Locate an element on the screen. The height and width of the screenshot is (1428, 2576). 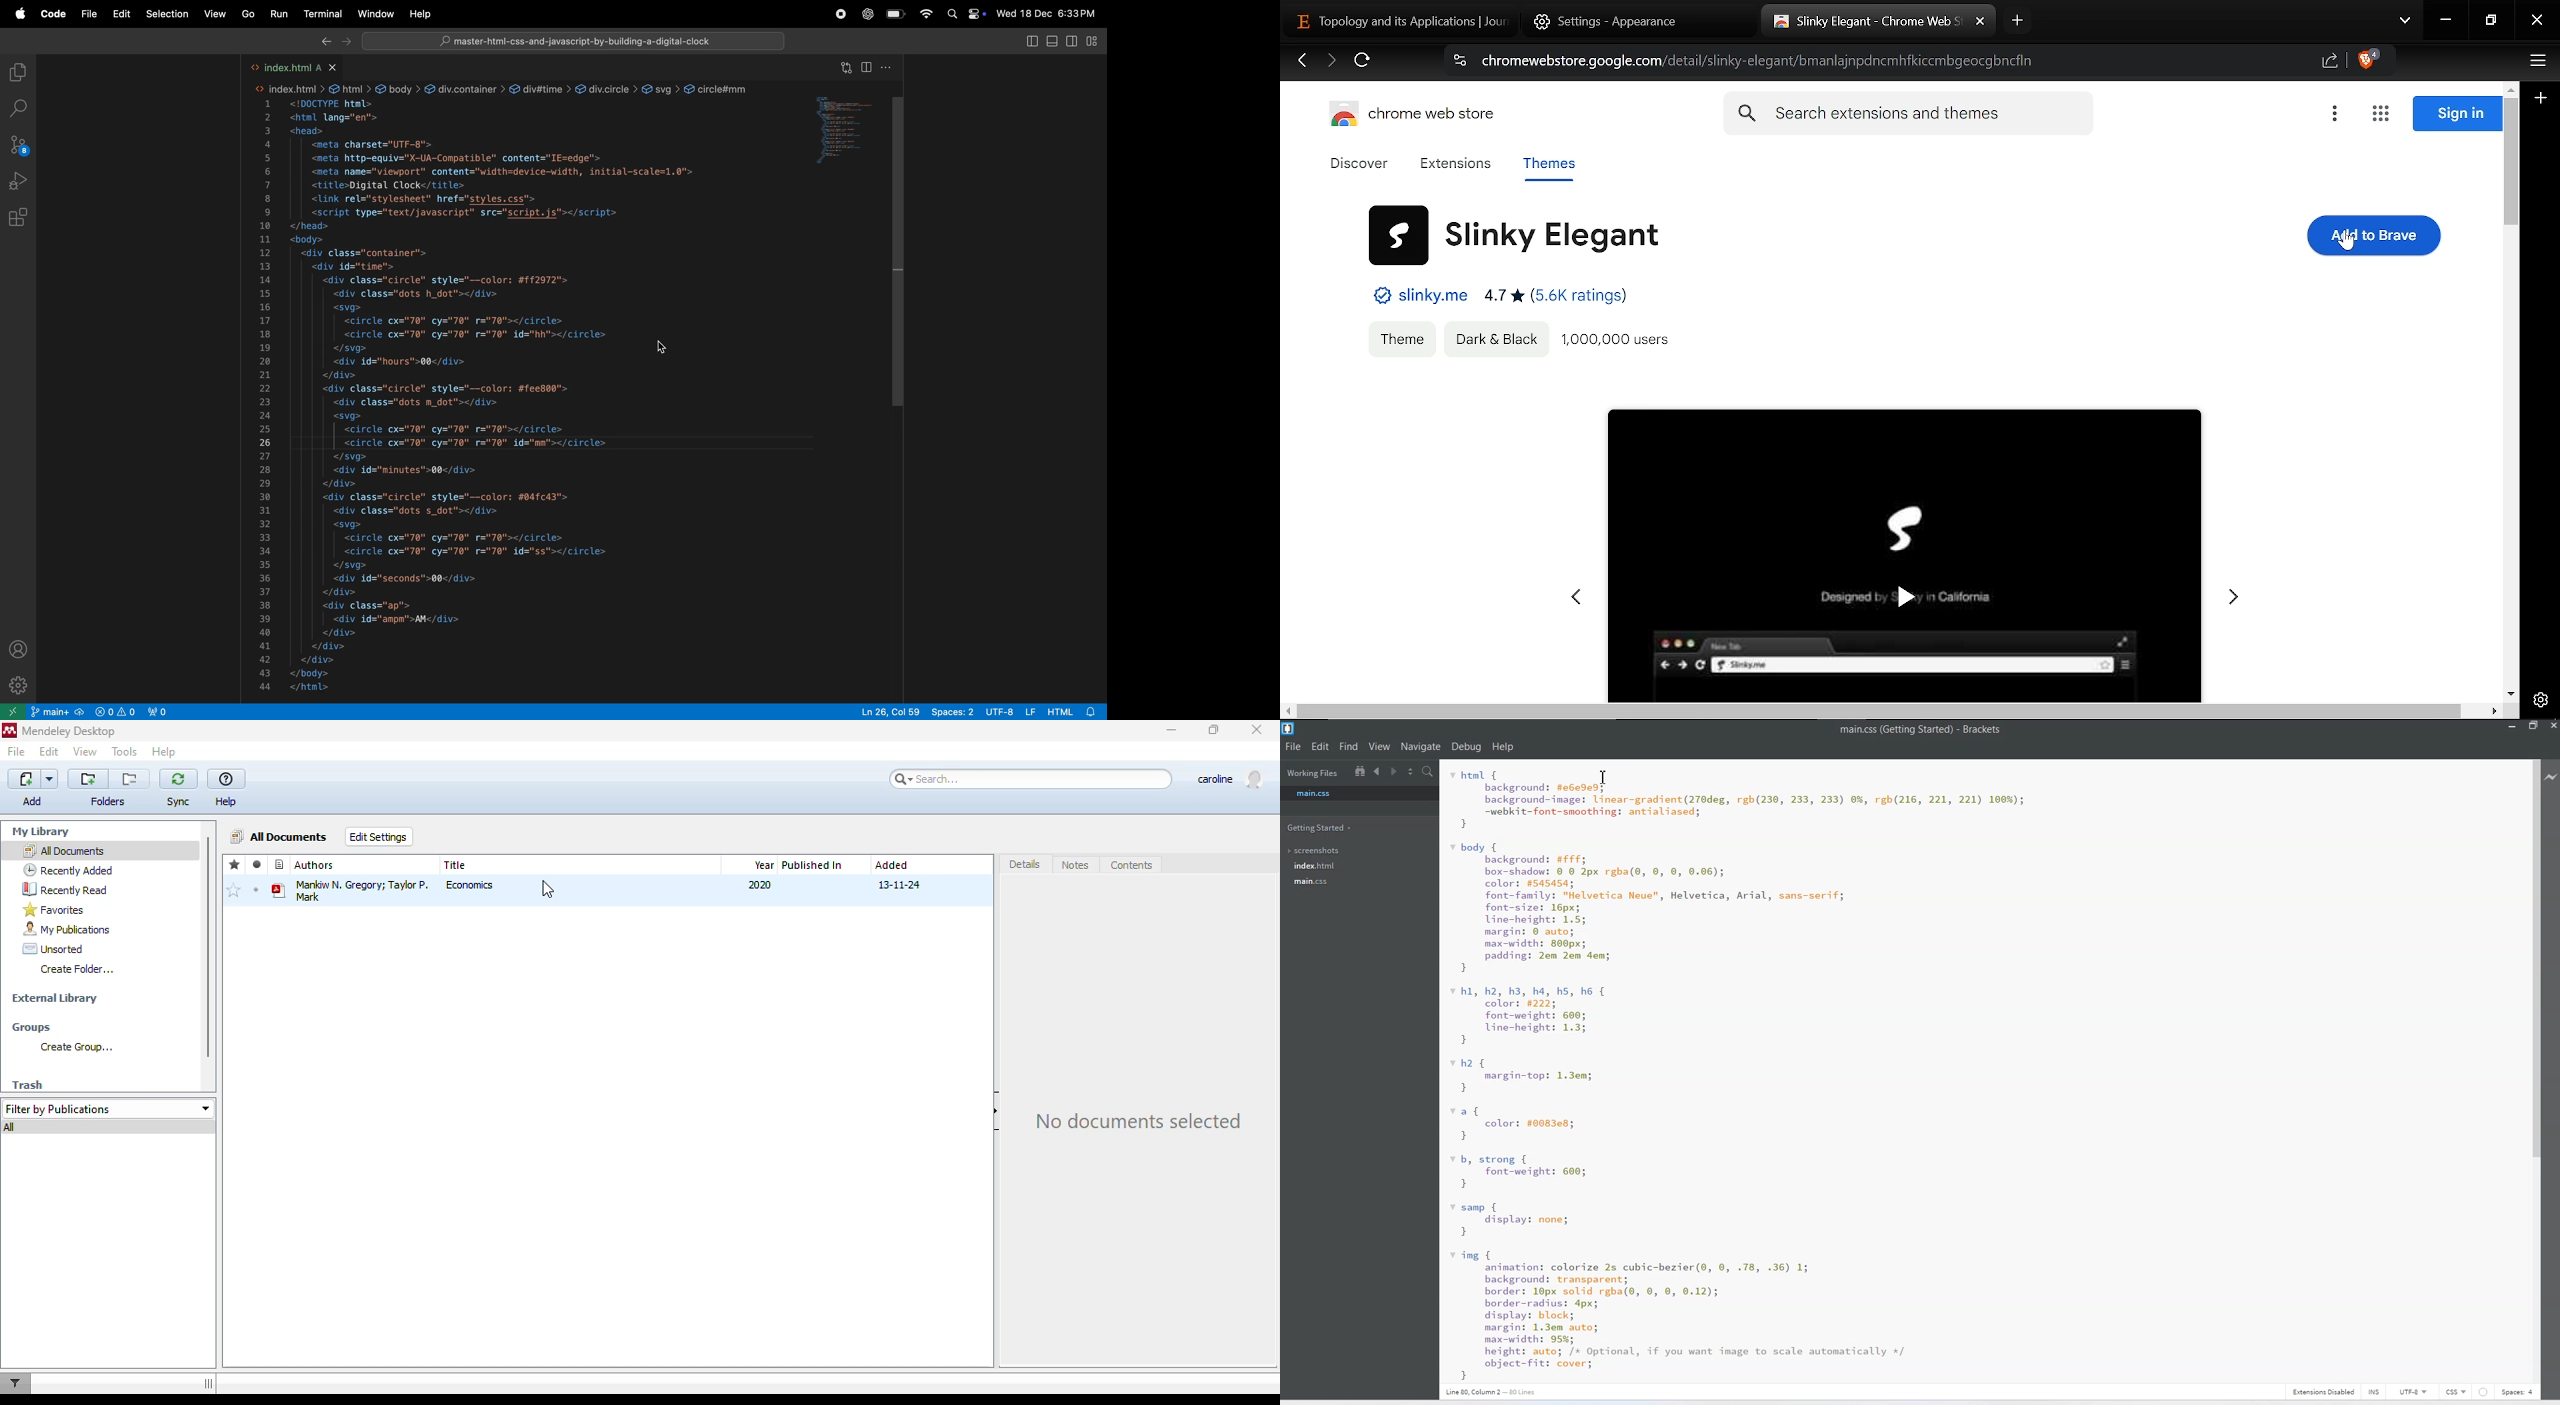
filter documents by author, tag or publication. is located at coordinates (15, 1384).